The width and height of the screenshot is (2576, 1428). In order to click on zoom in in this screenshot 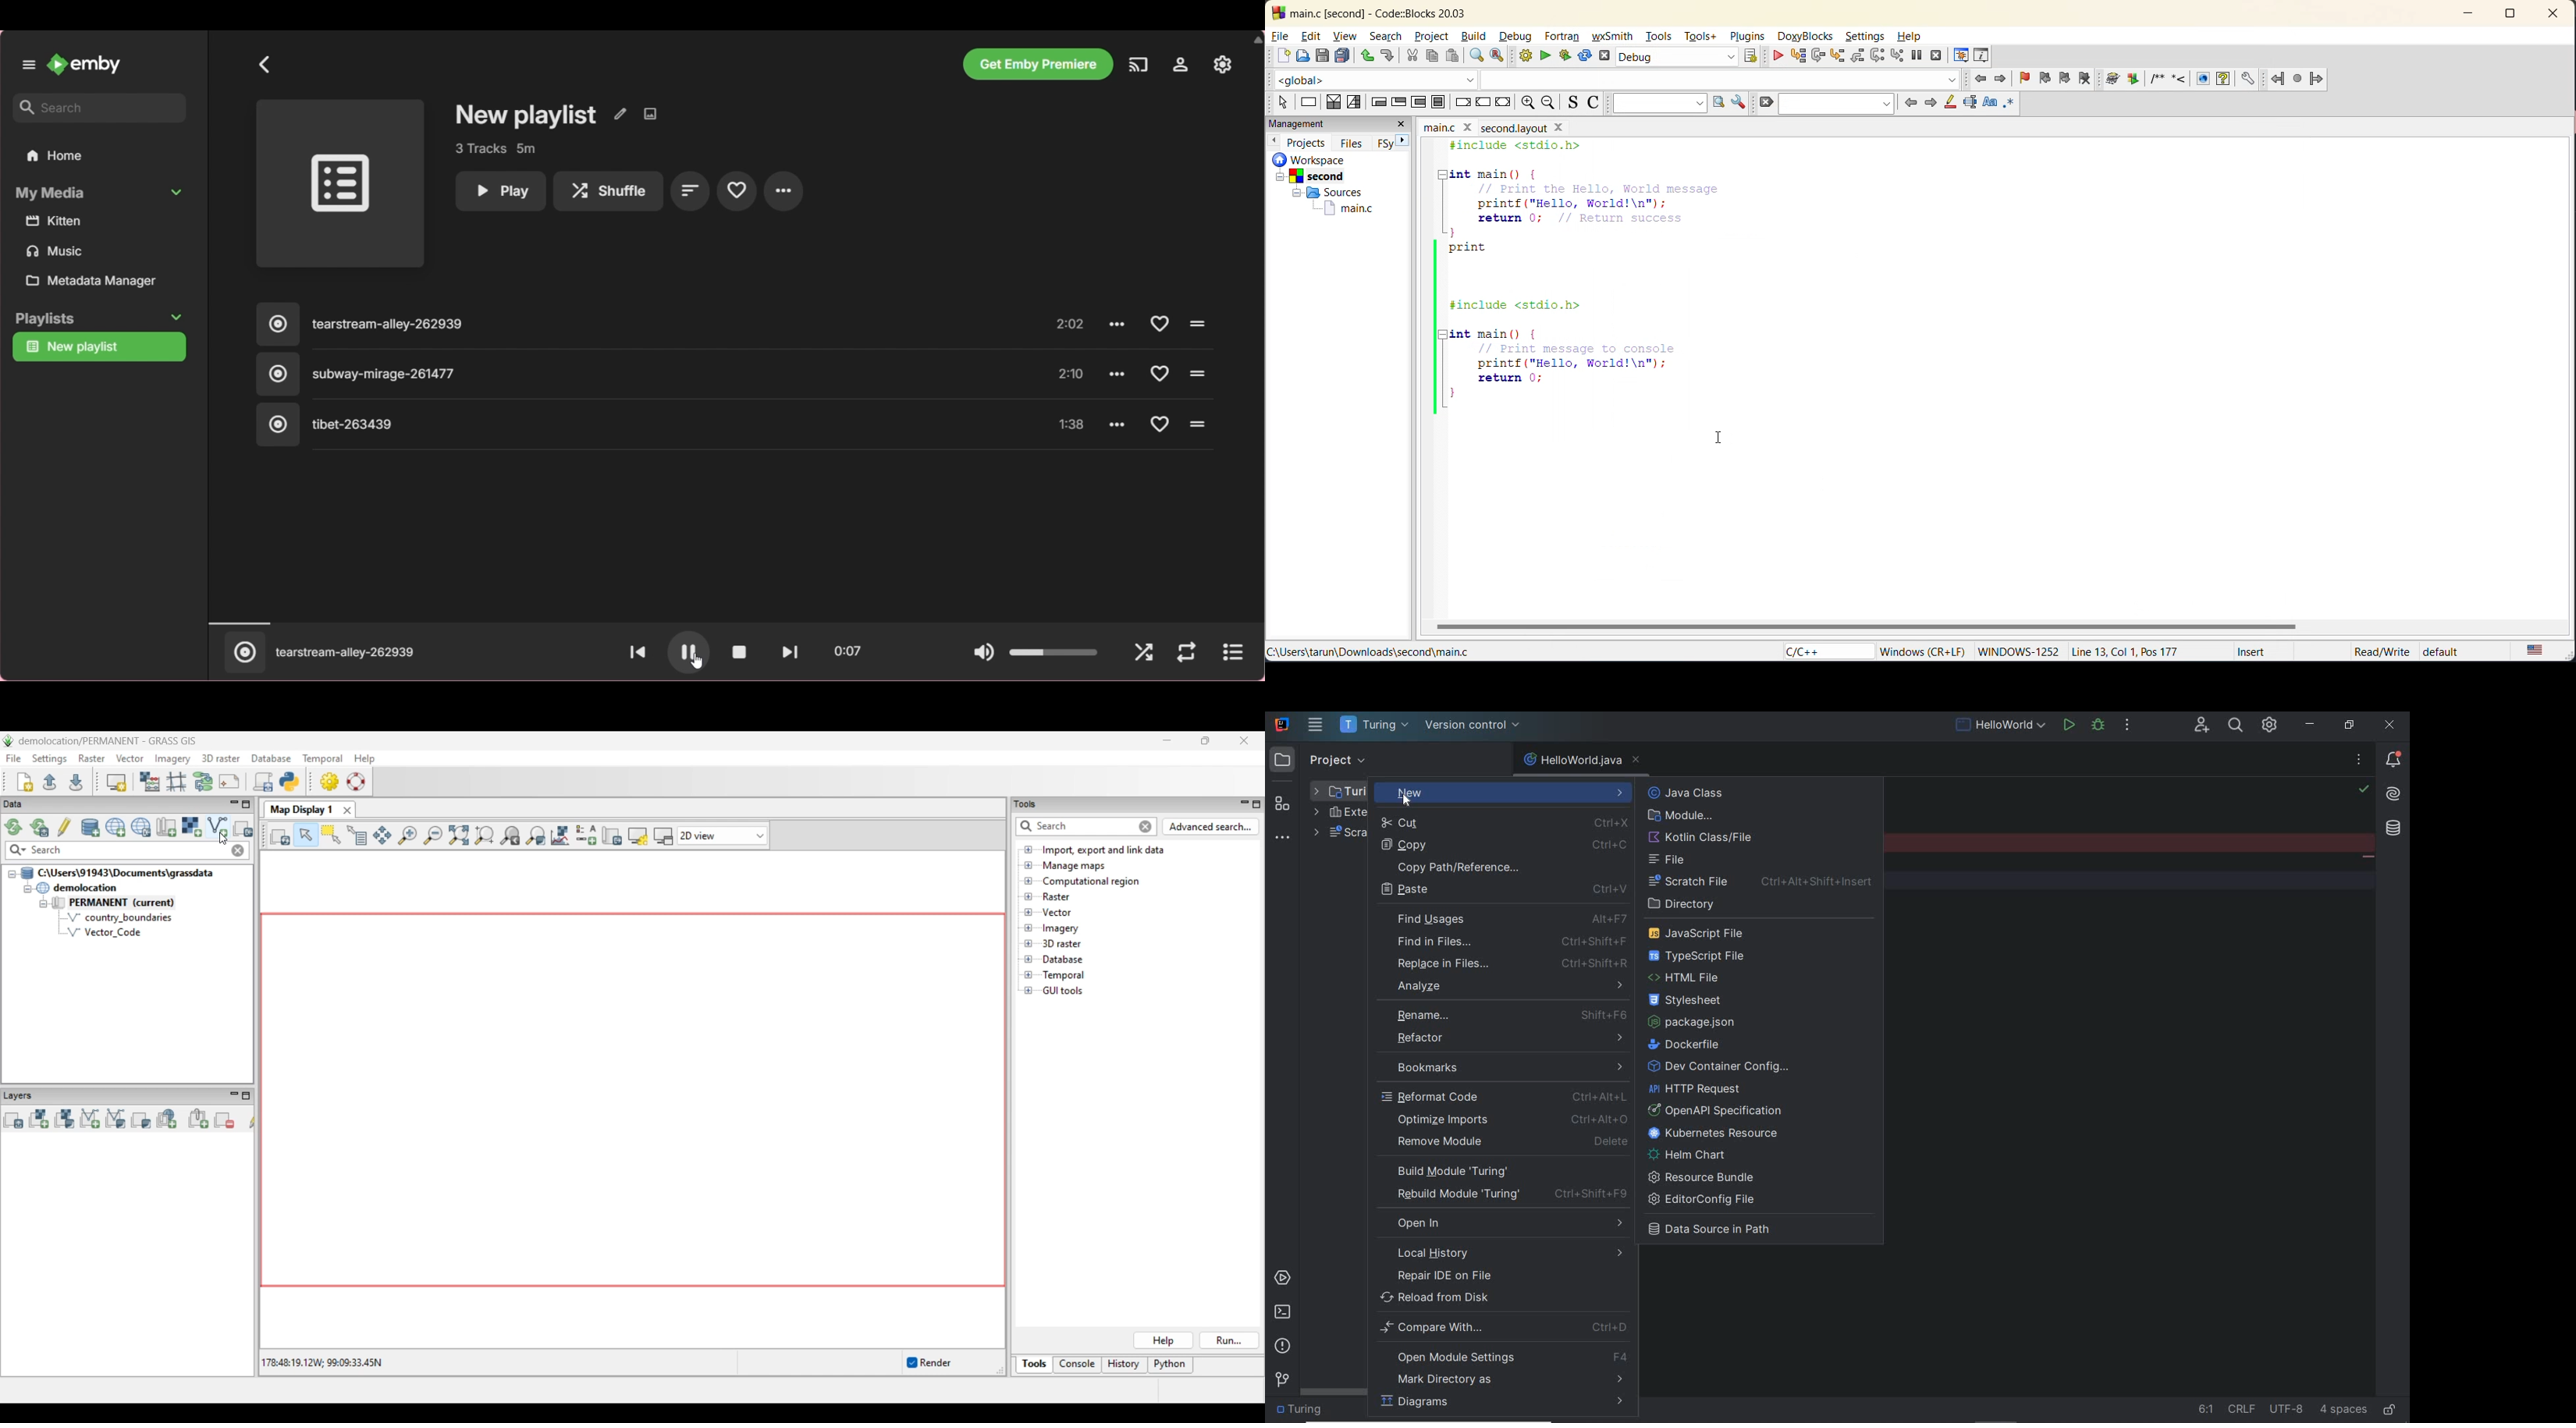, I will do `click(1526, 103)`.